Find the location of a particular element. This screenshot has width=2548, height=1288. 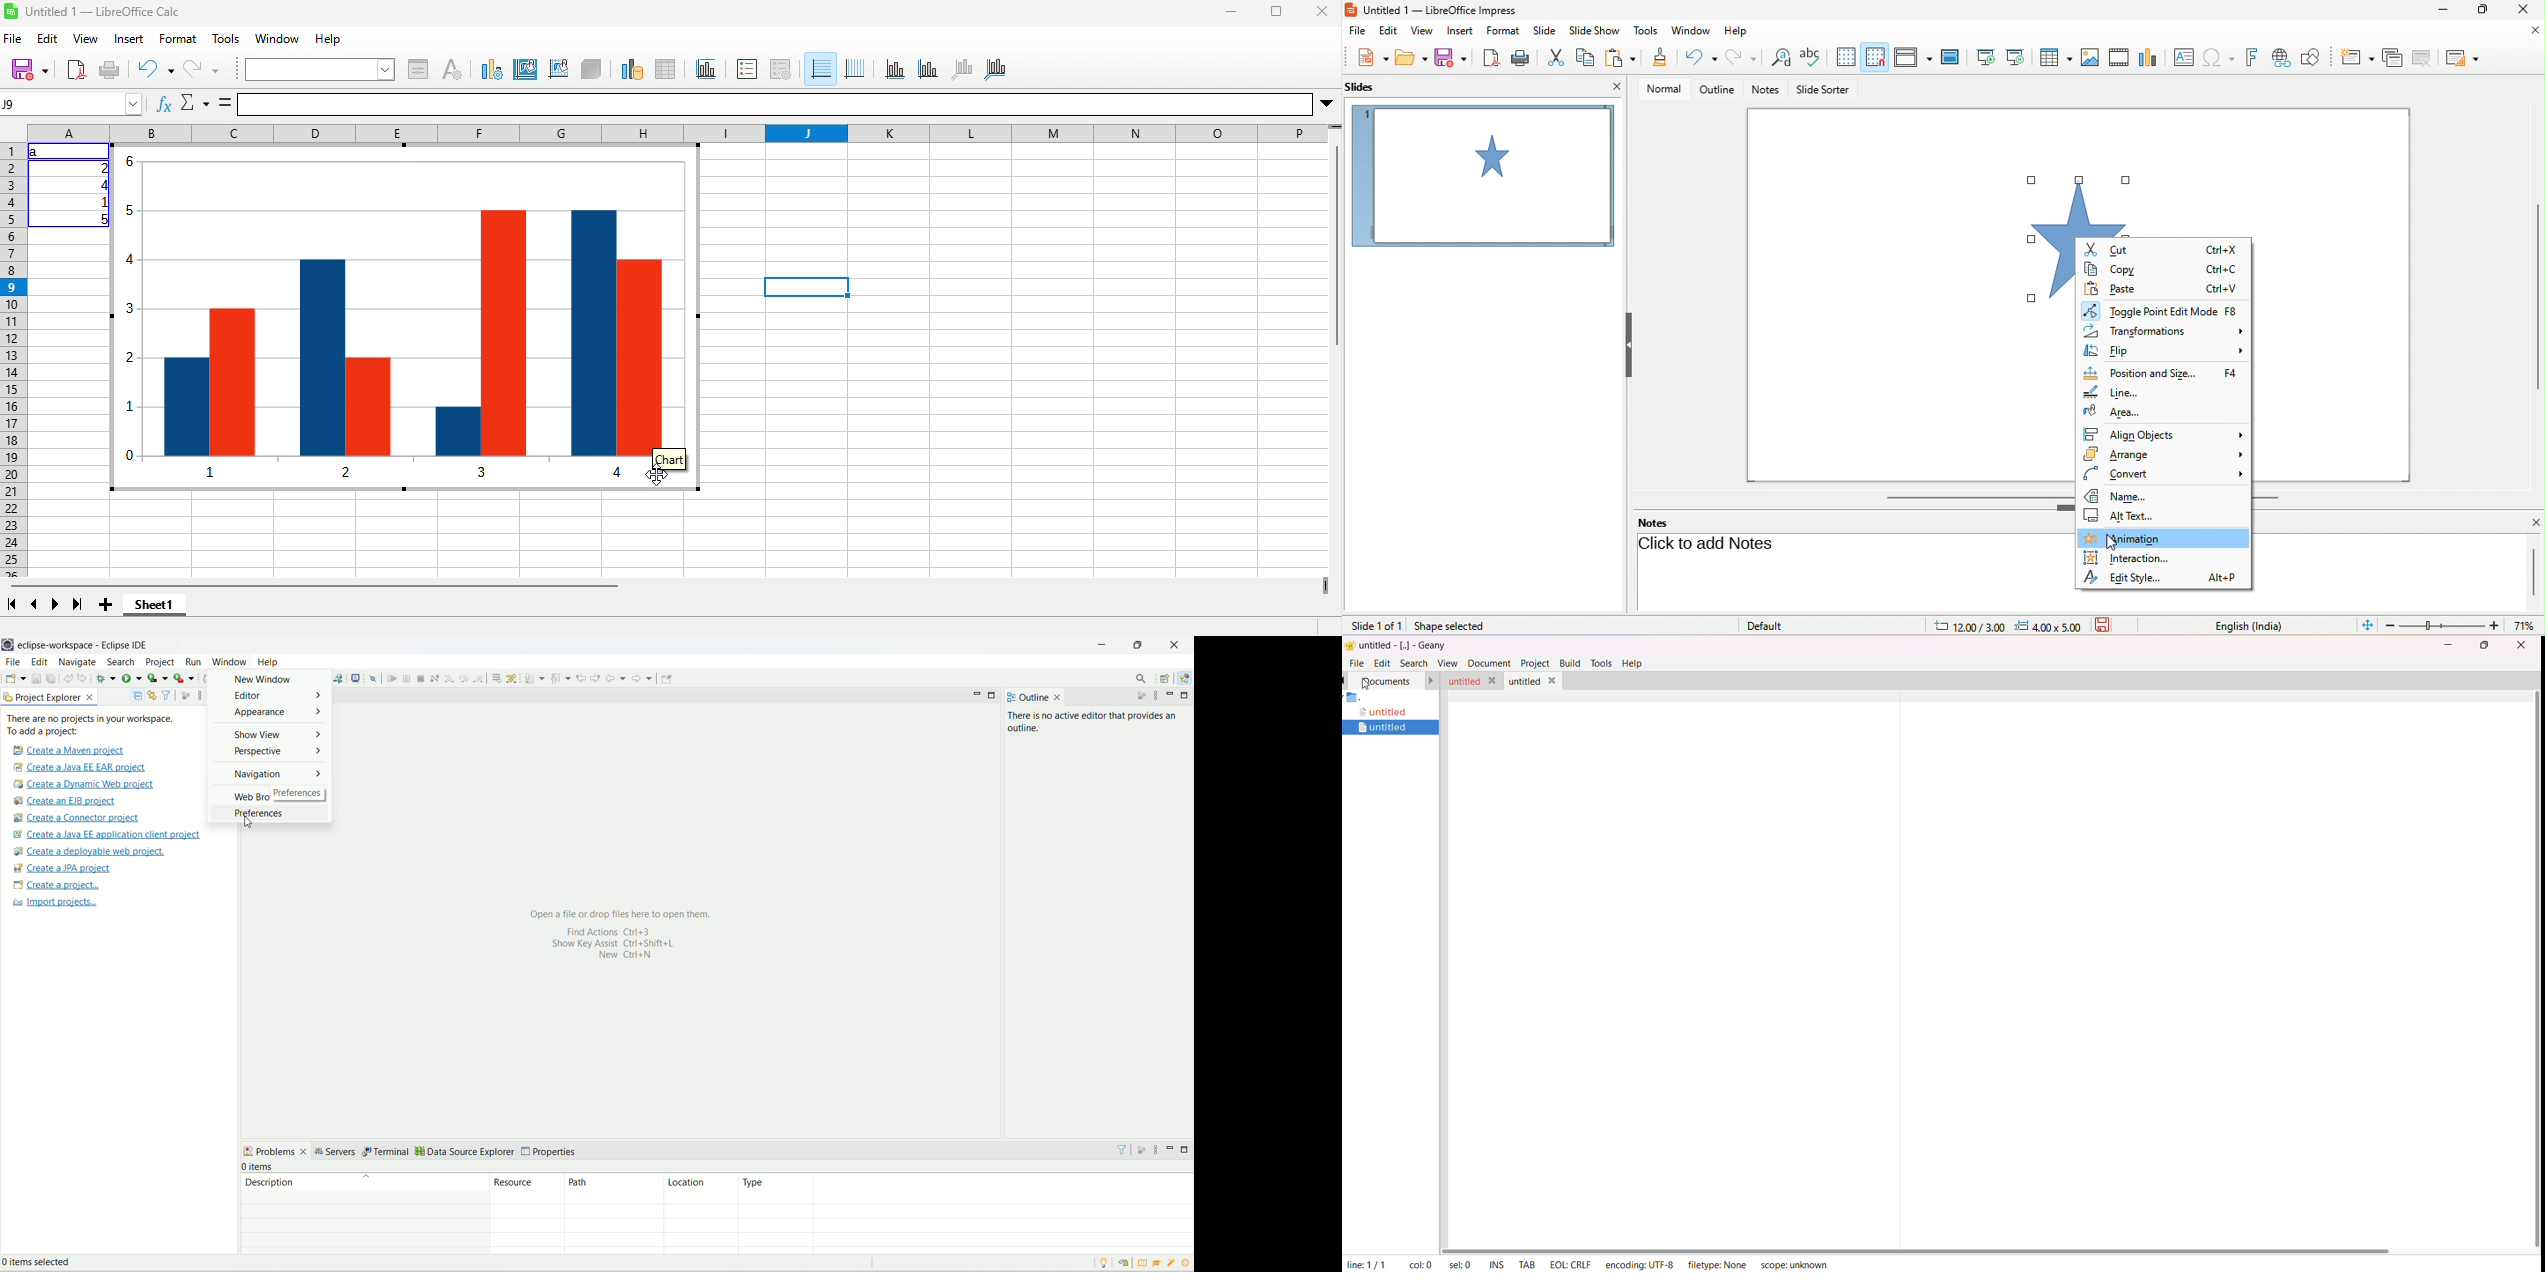

new slide is located at coordinates (2358, 59).